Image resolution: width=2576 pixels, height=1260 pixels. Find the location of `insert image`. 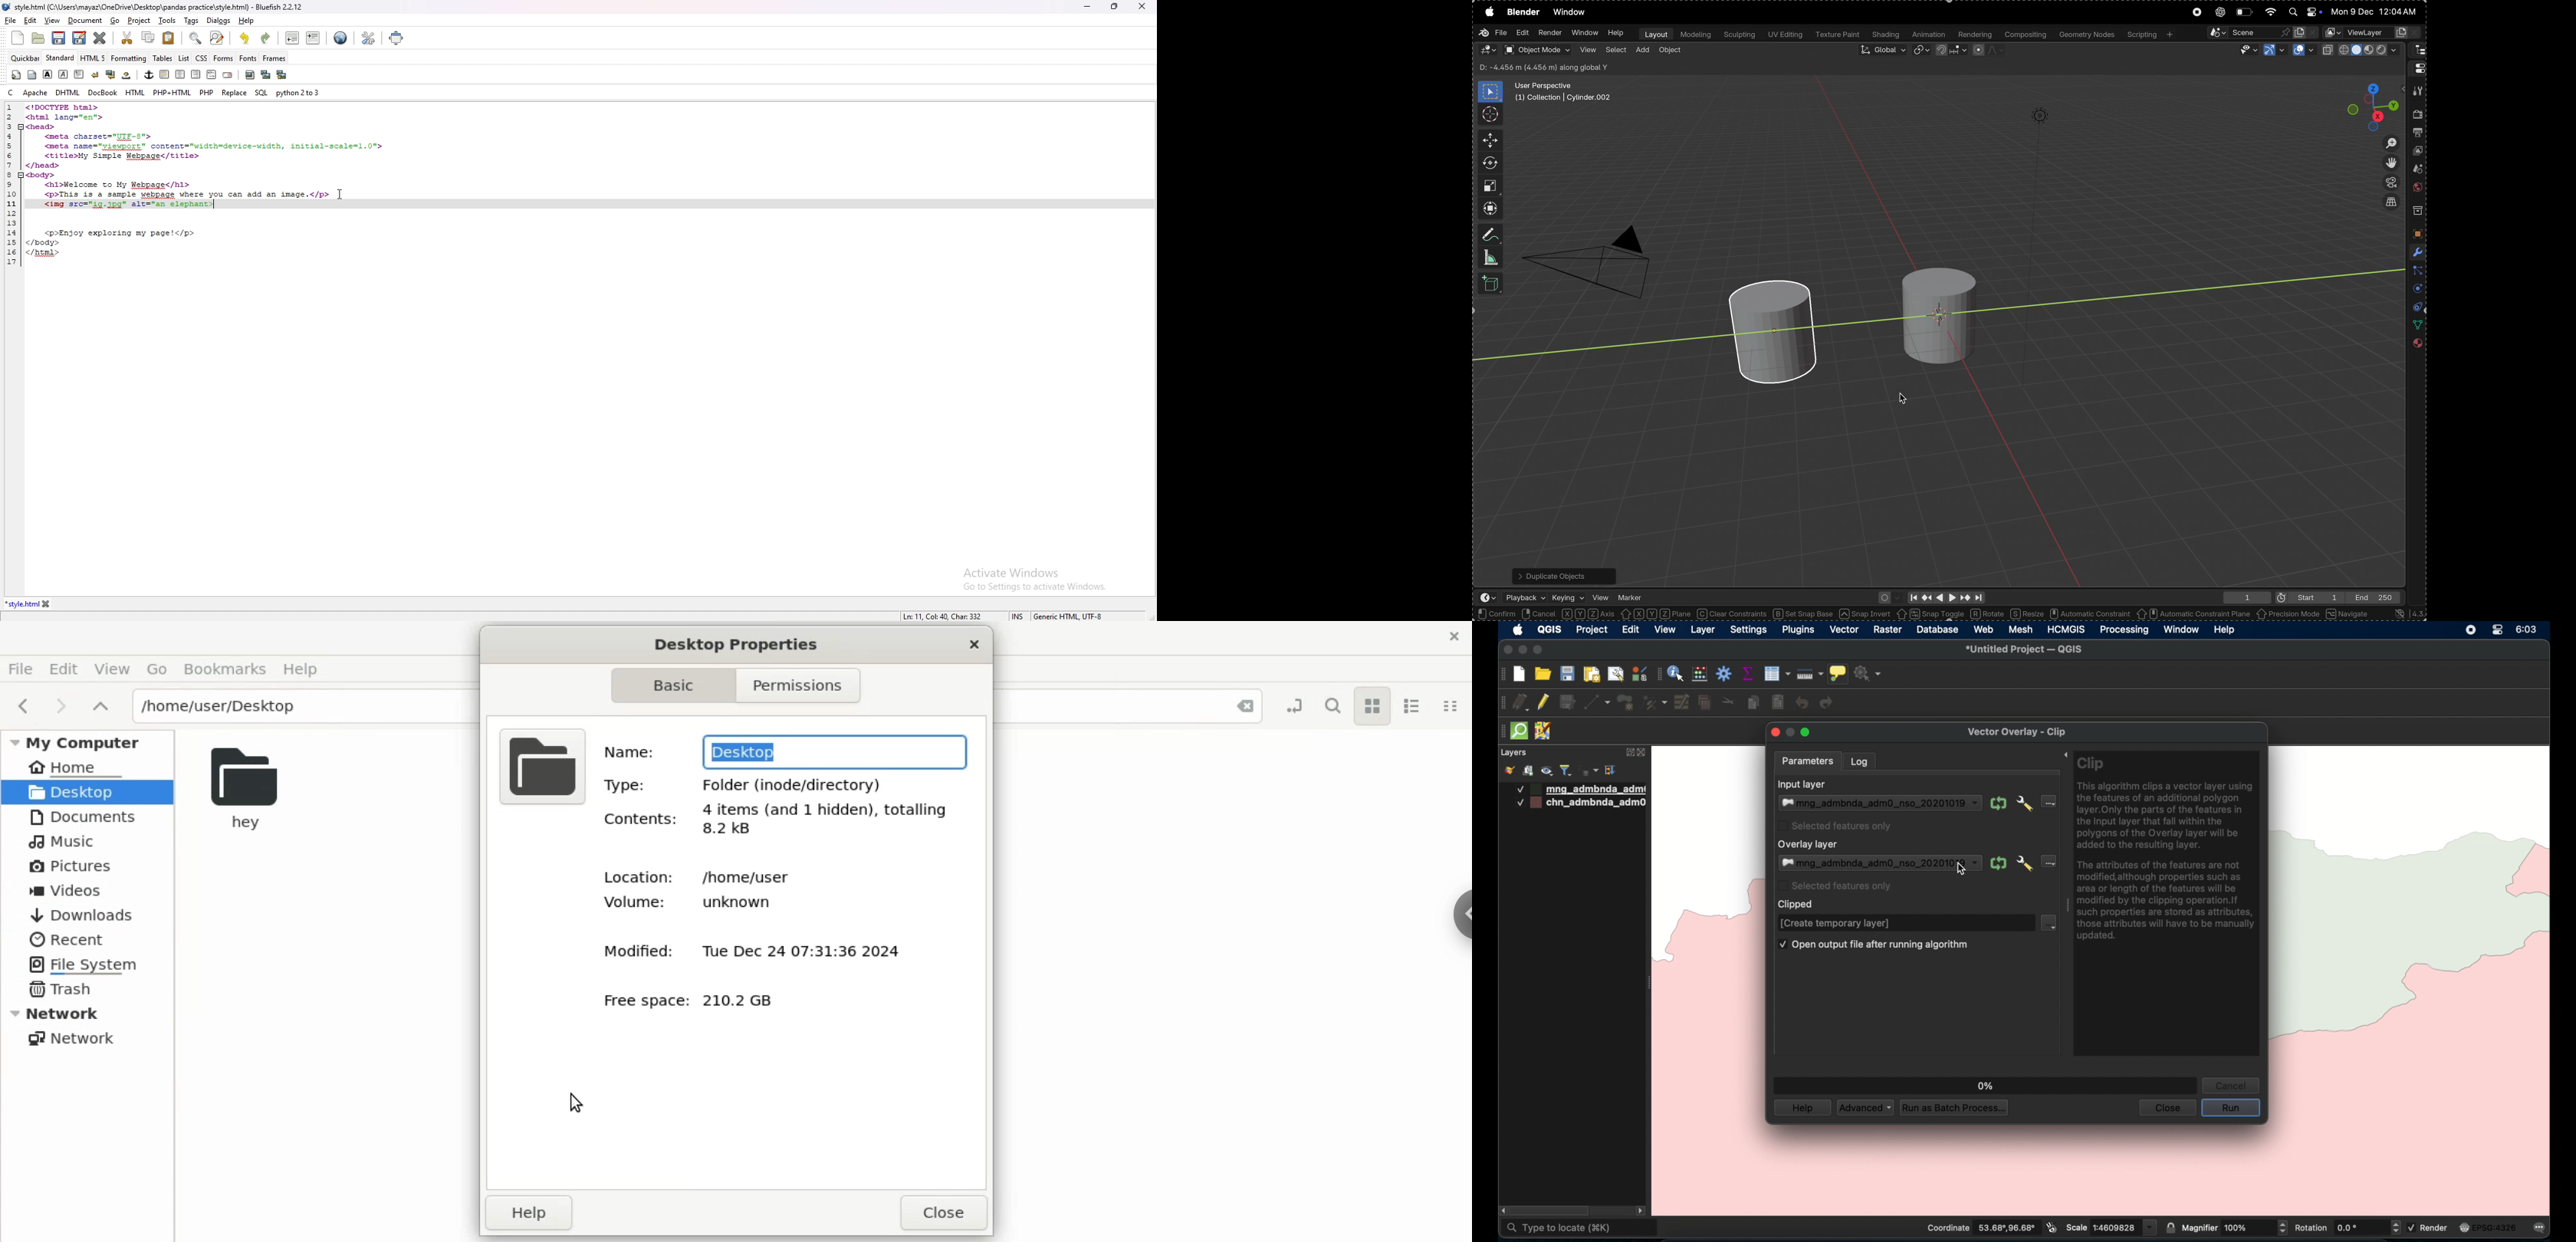

insert image is located at coordinates (250, 75).